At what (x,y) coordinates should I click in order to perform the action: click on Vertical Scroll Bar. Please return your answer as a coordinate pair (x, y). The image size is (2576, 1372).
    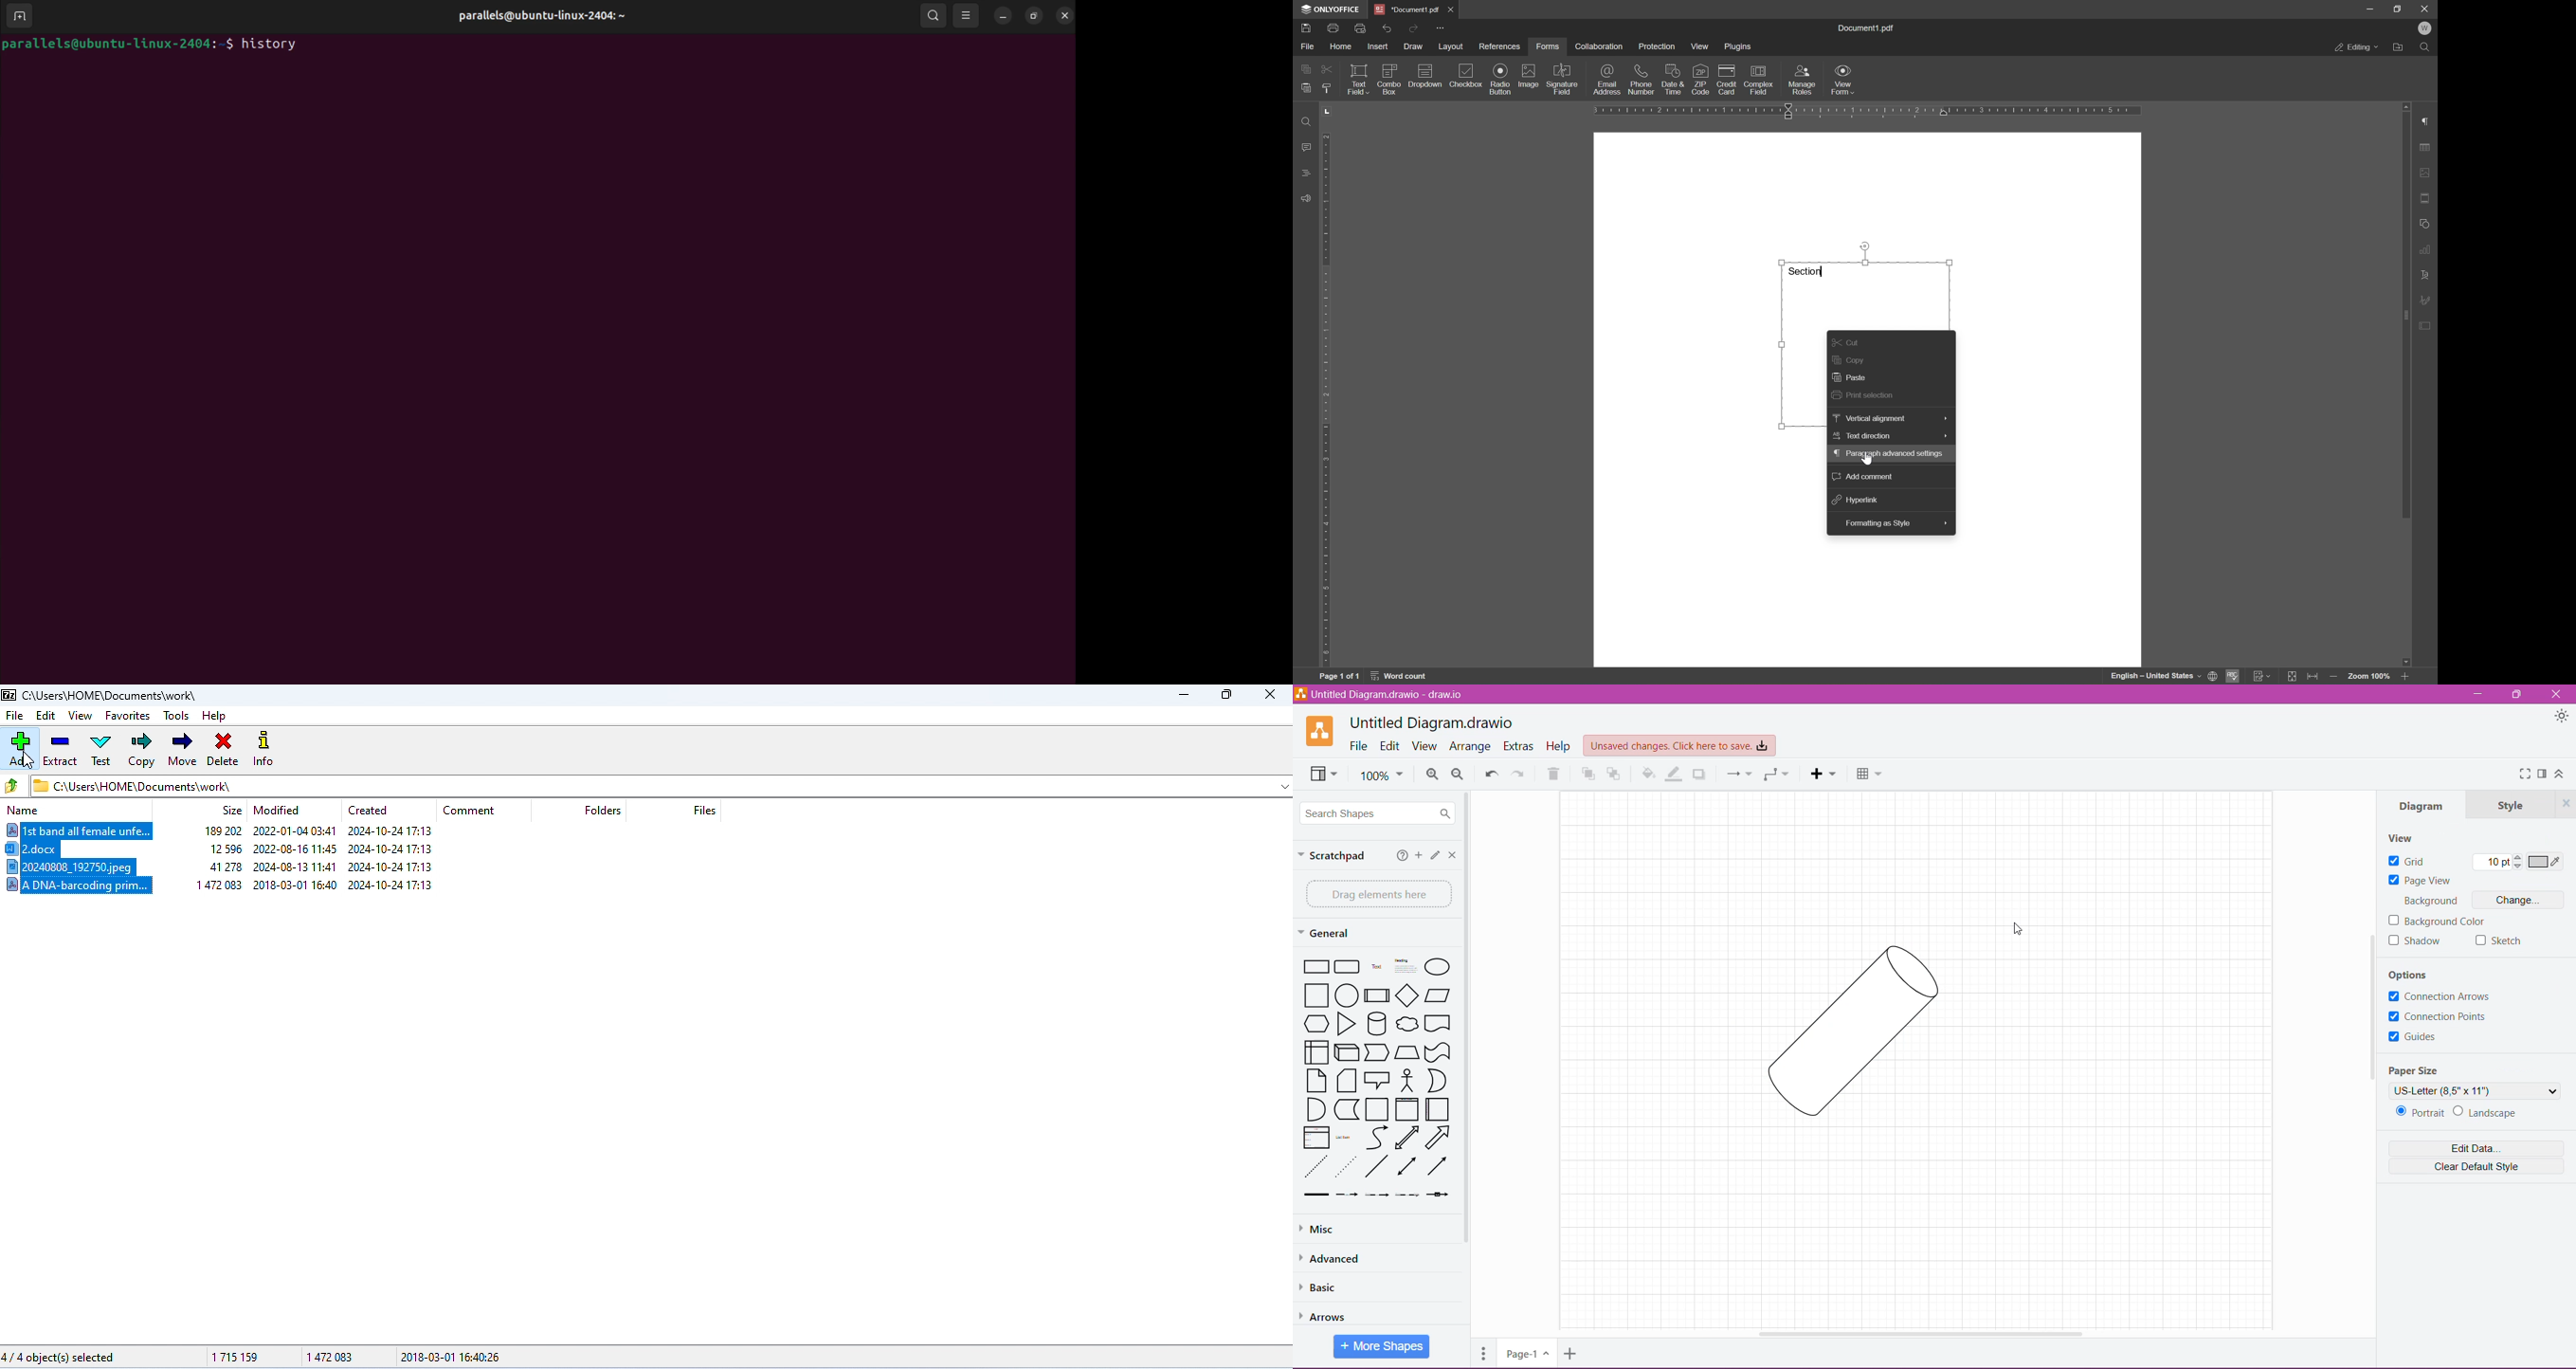
    Looking at the image, I should click on (1467, 1027).